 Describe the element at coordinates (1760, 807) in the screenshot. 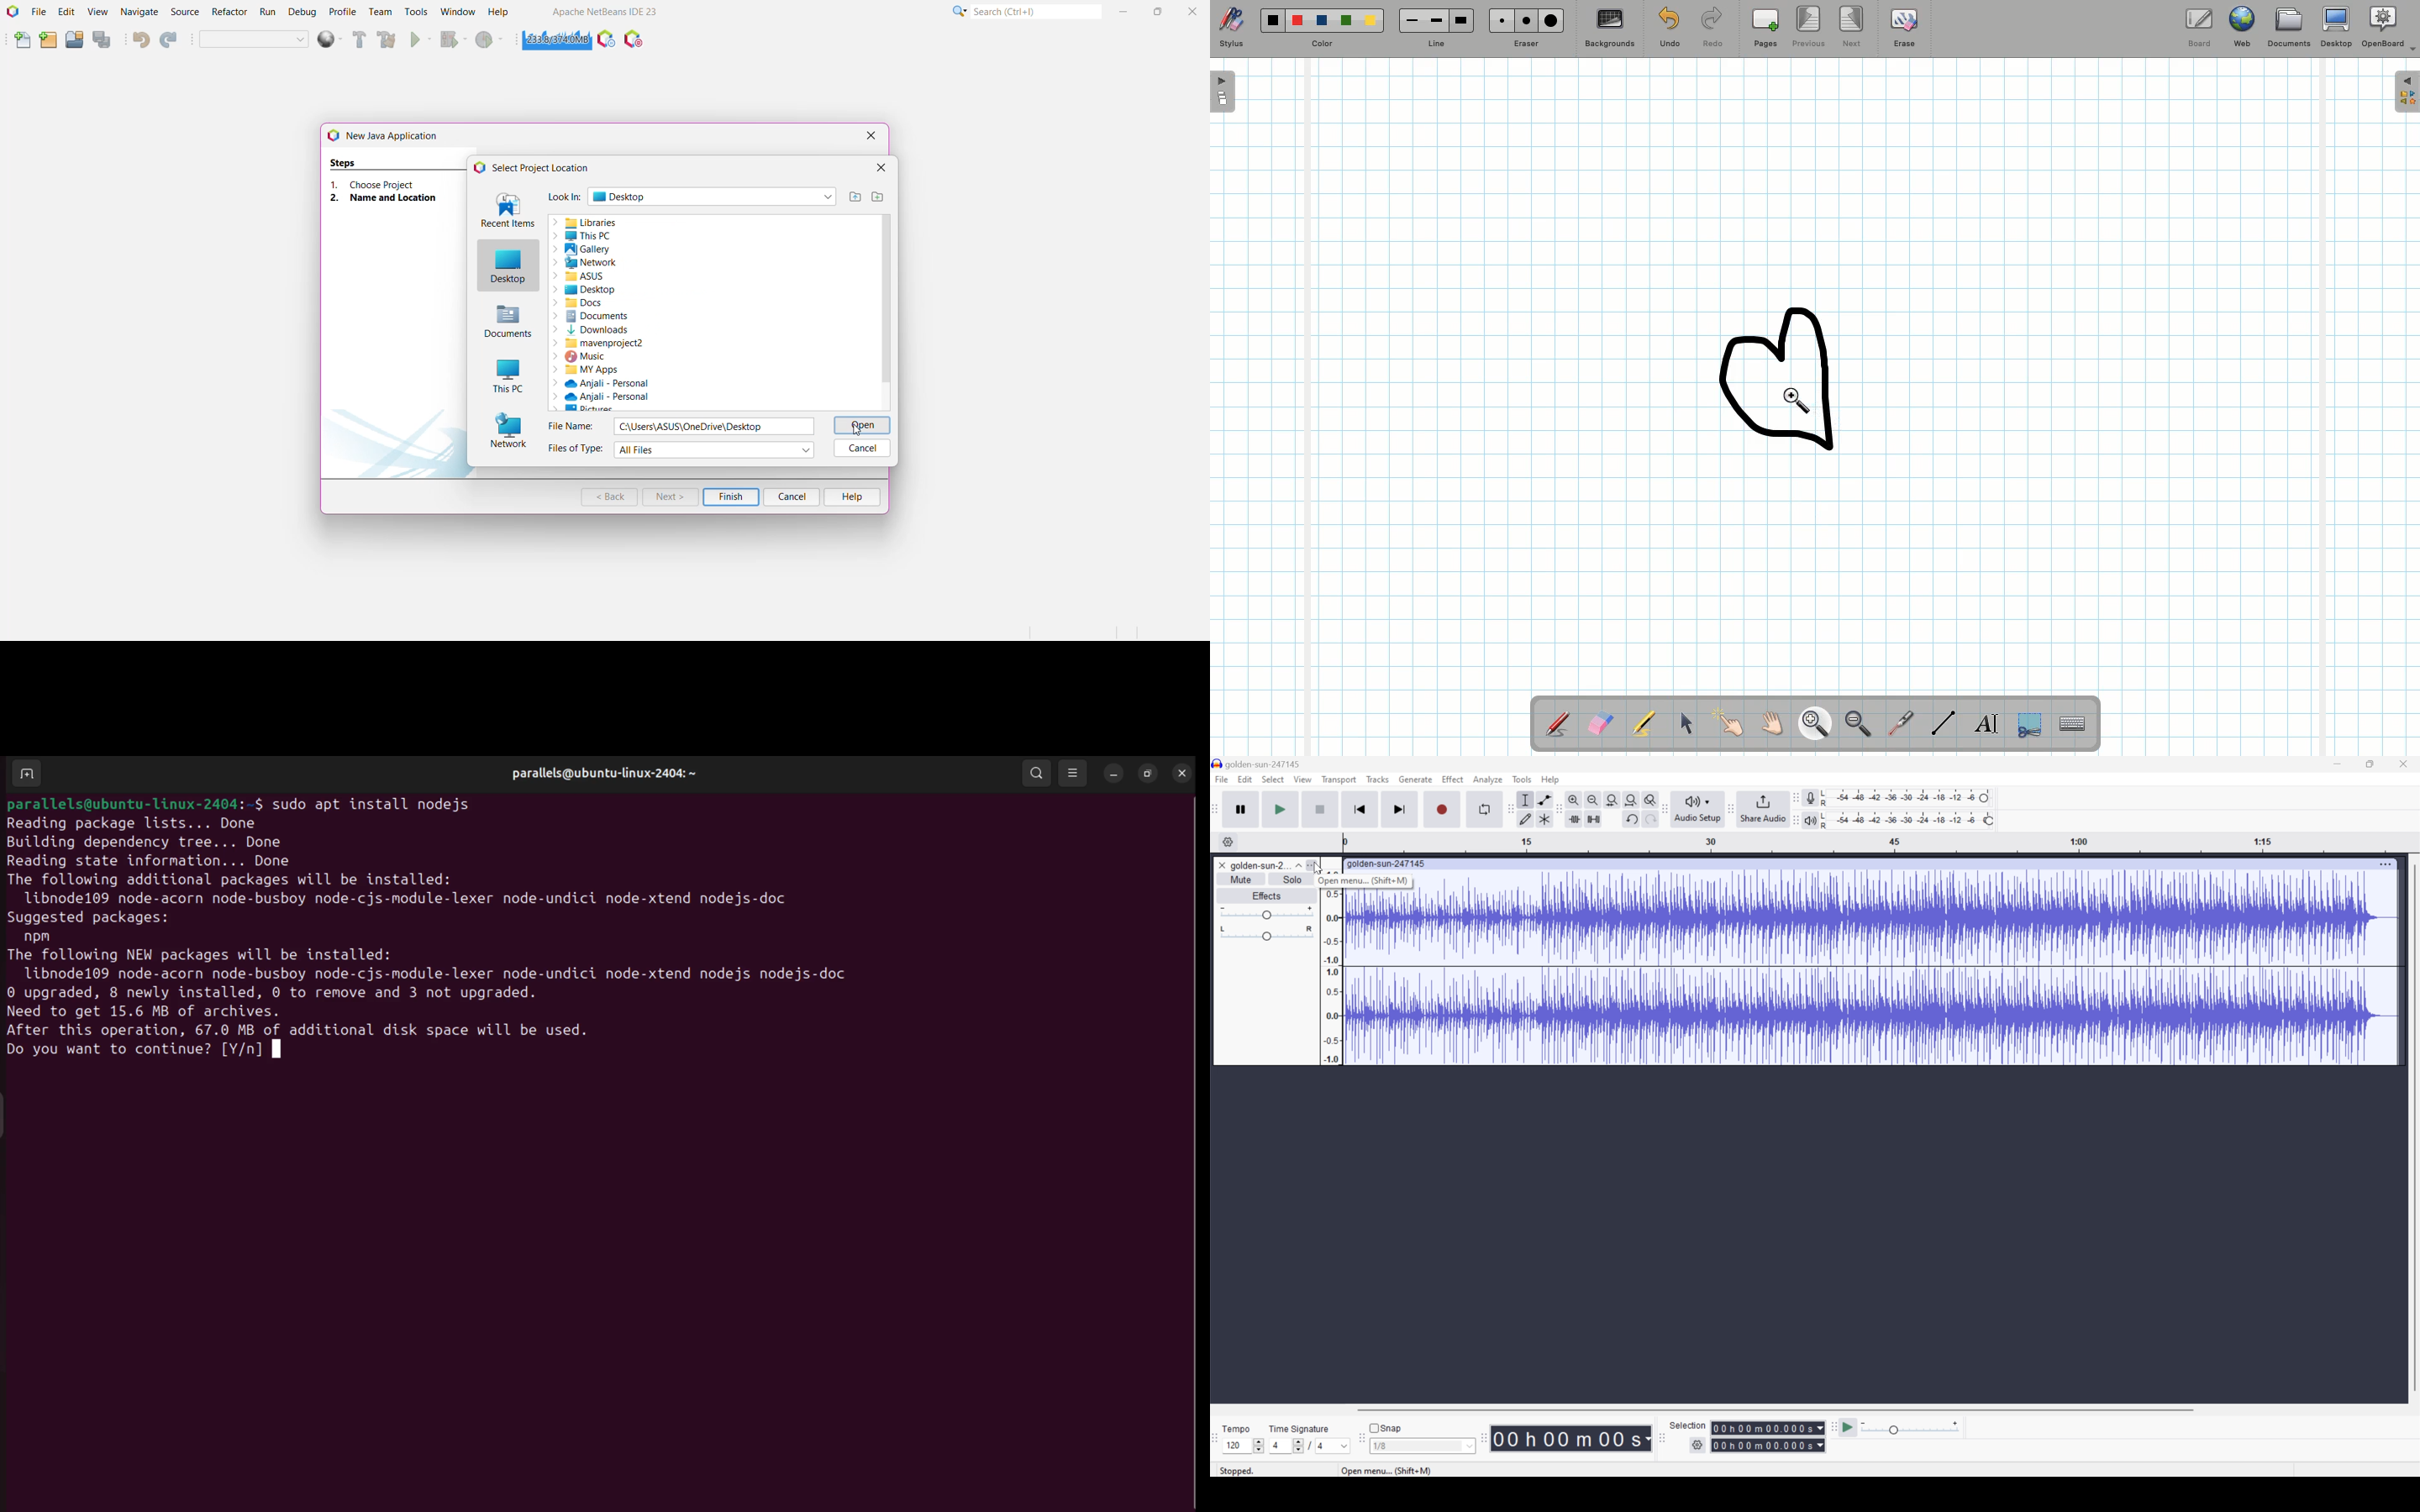

I see `Share Audio` at that location.